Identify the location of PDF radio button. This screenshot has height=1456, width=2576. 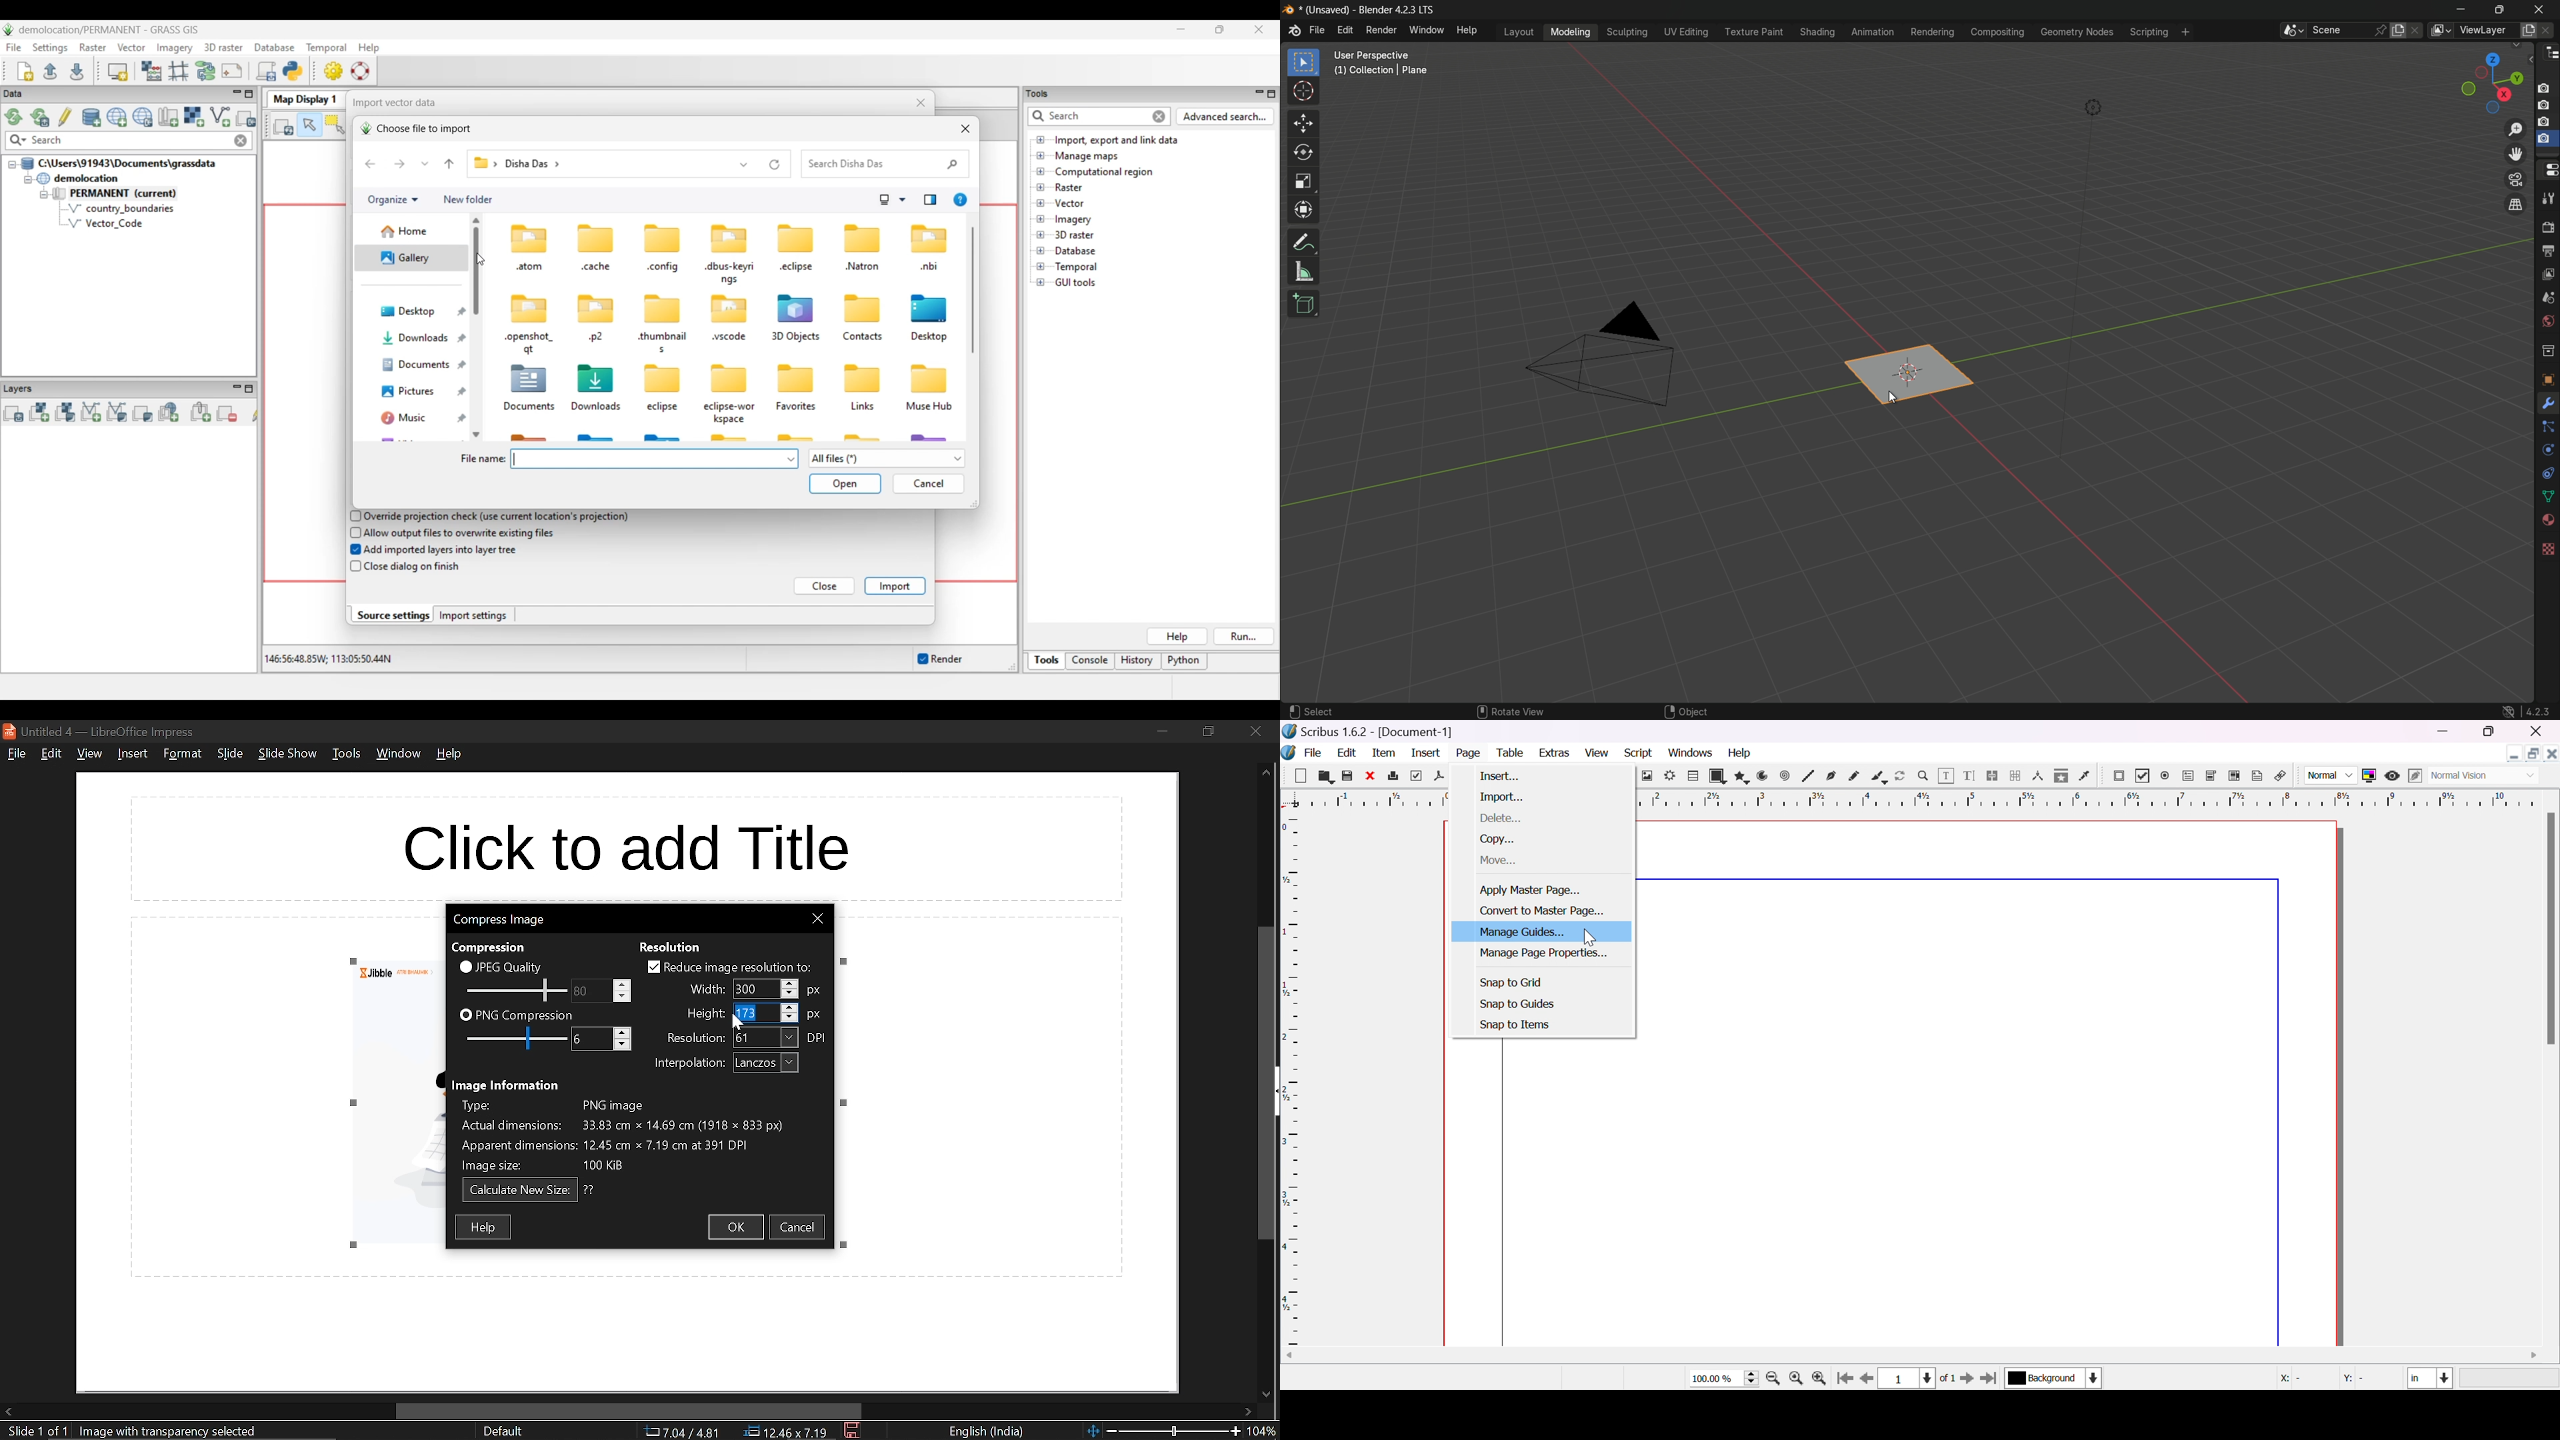
(2166, 776).